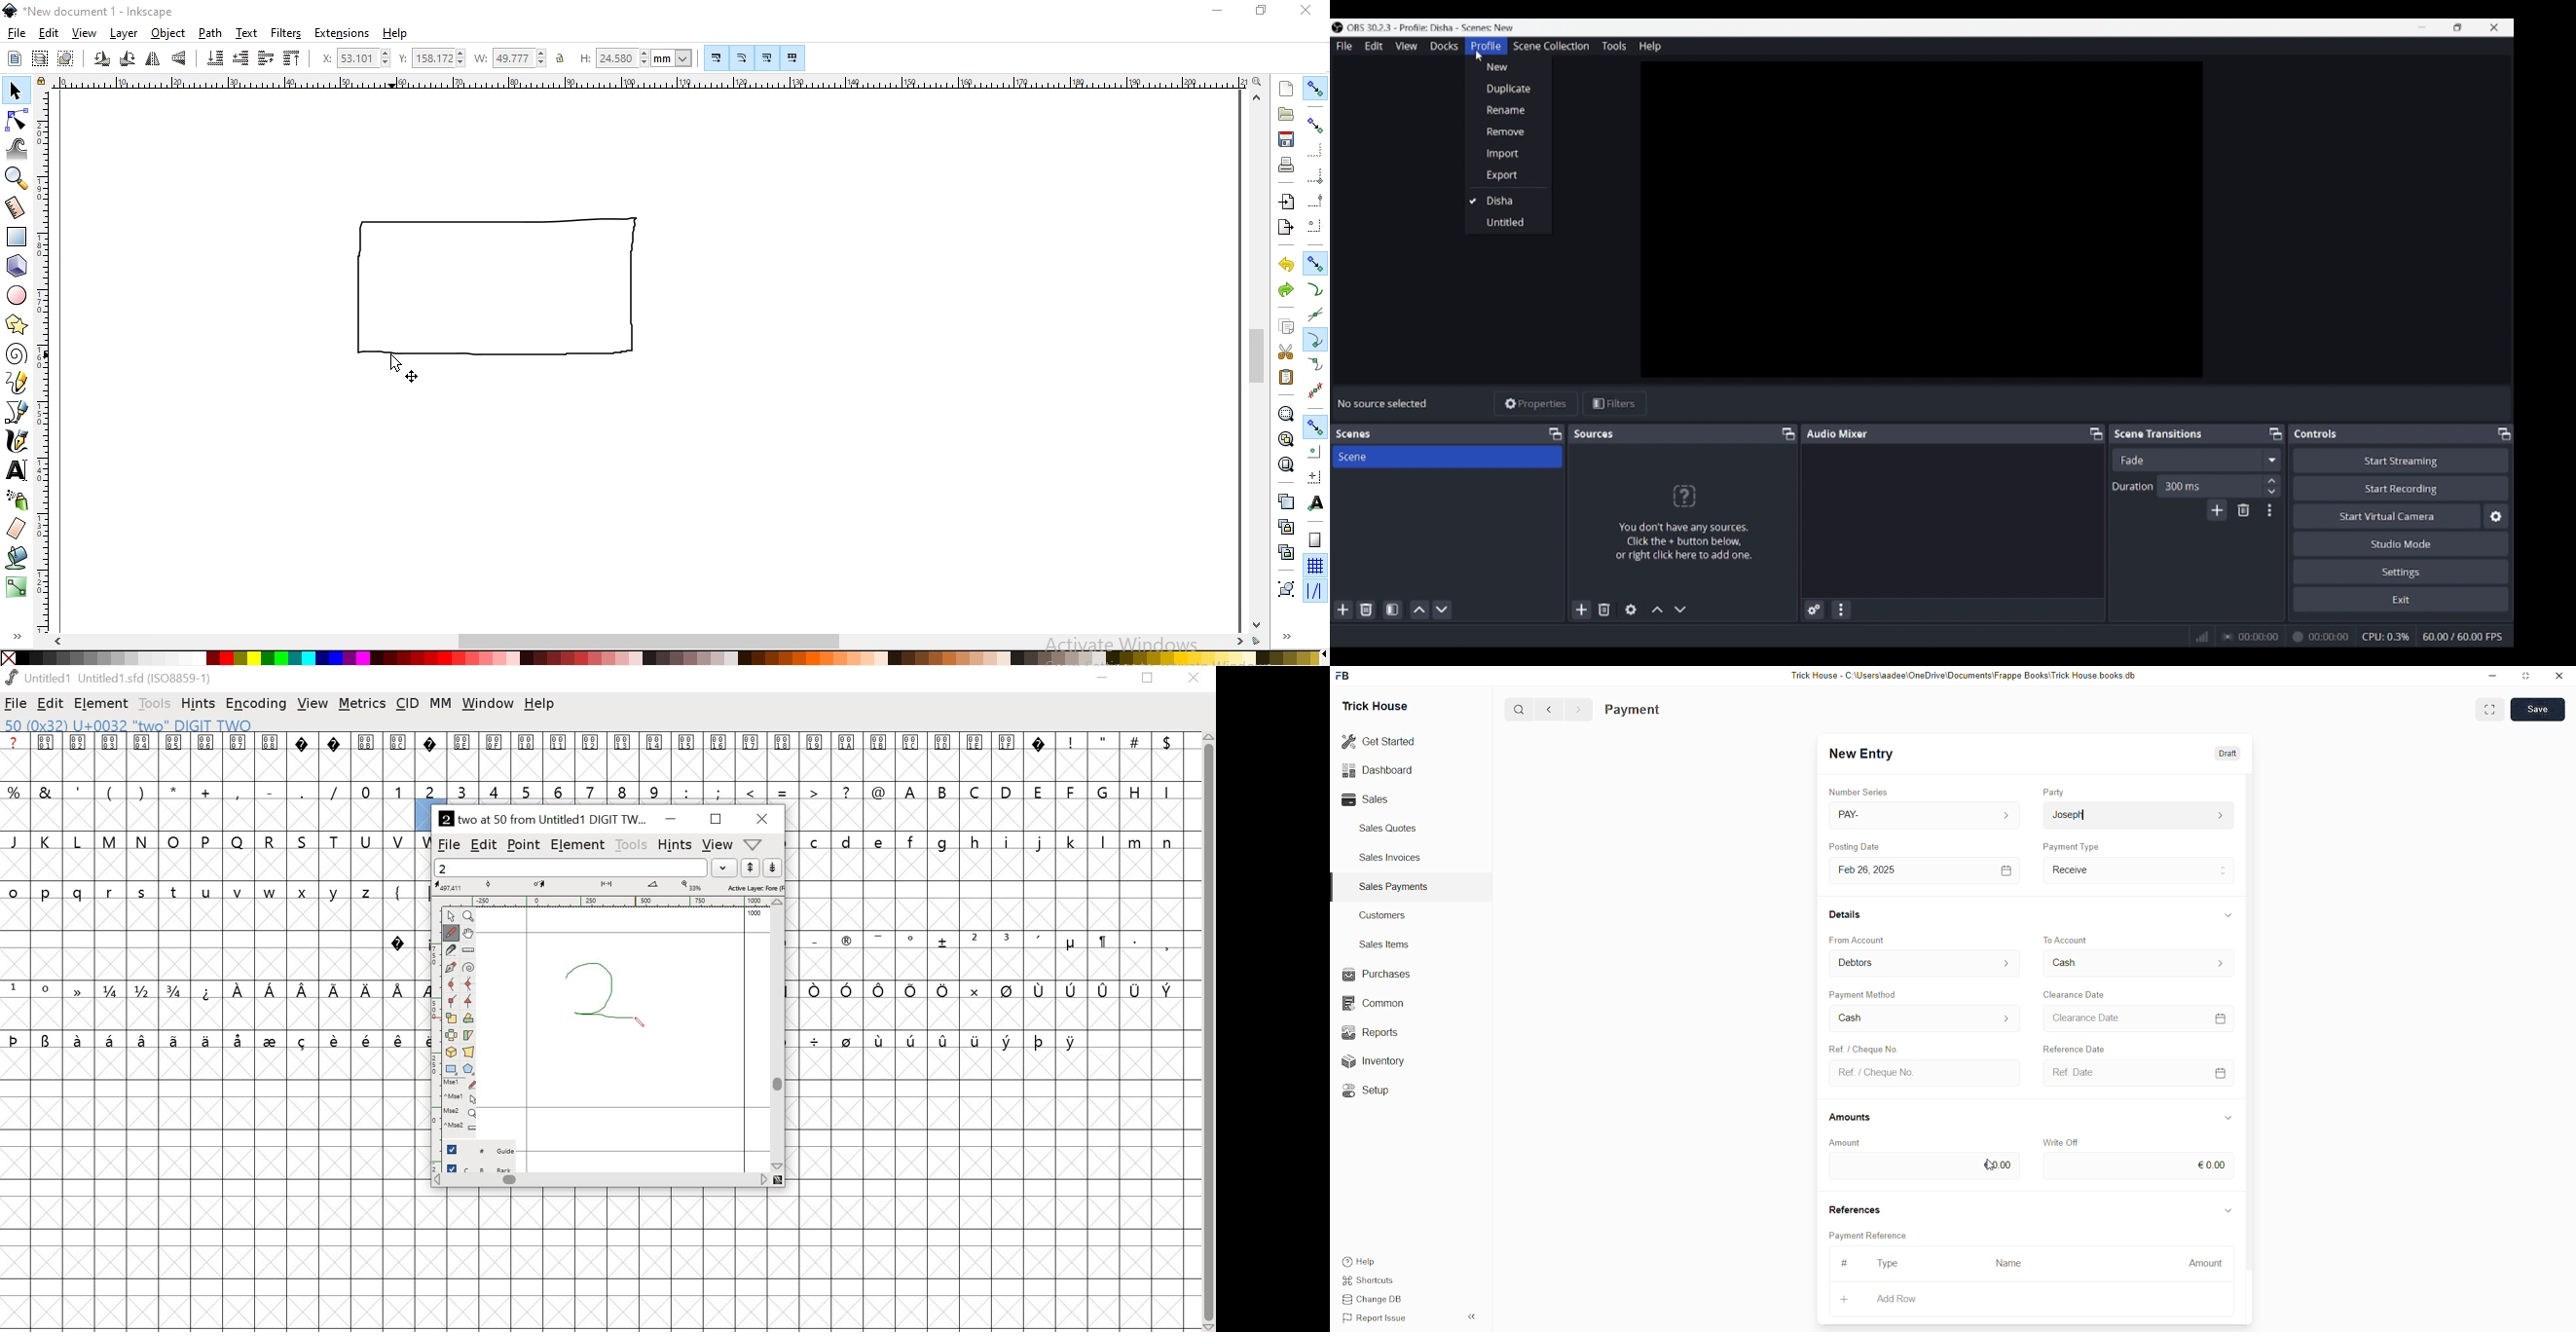  Describe the element at coordinates (1854, 846) in the screenshot. I see `Posting Date` at that location.